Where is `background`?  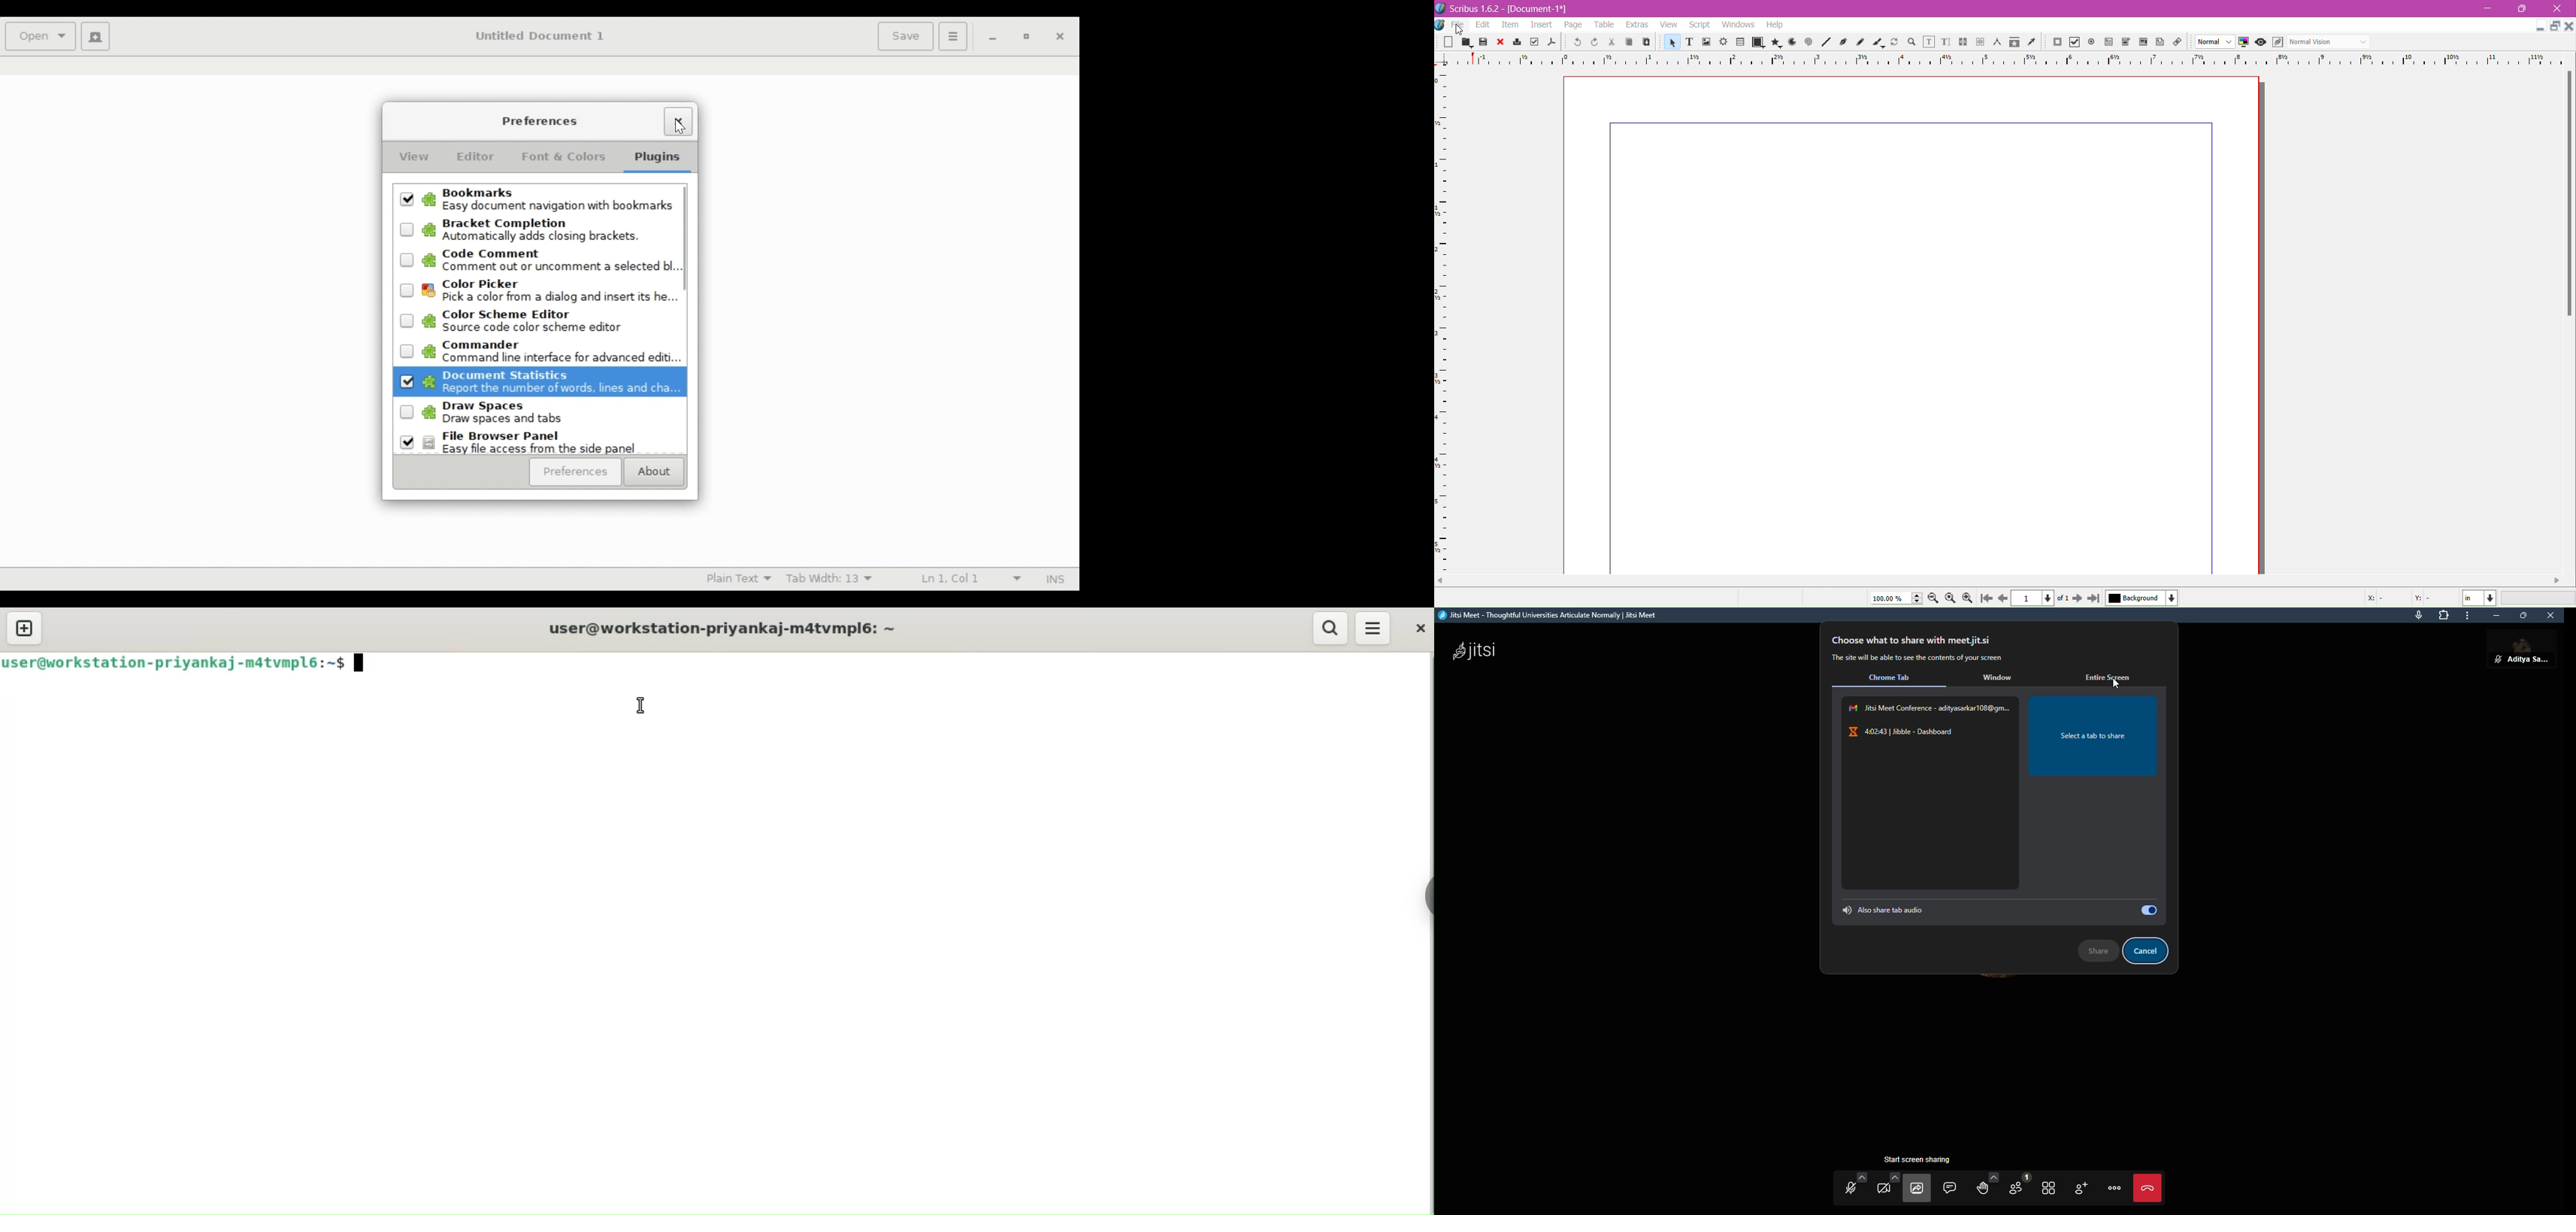
background is located at coordinates (2142, 598).